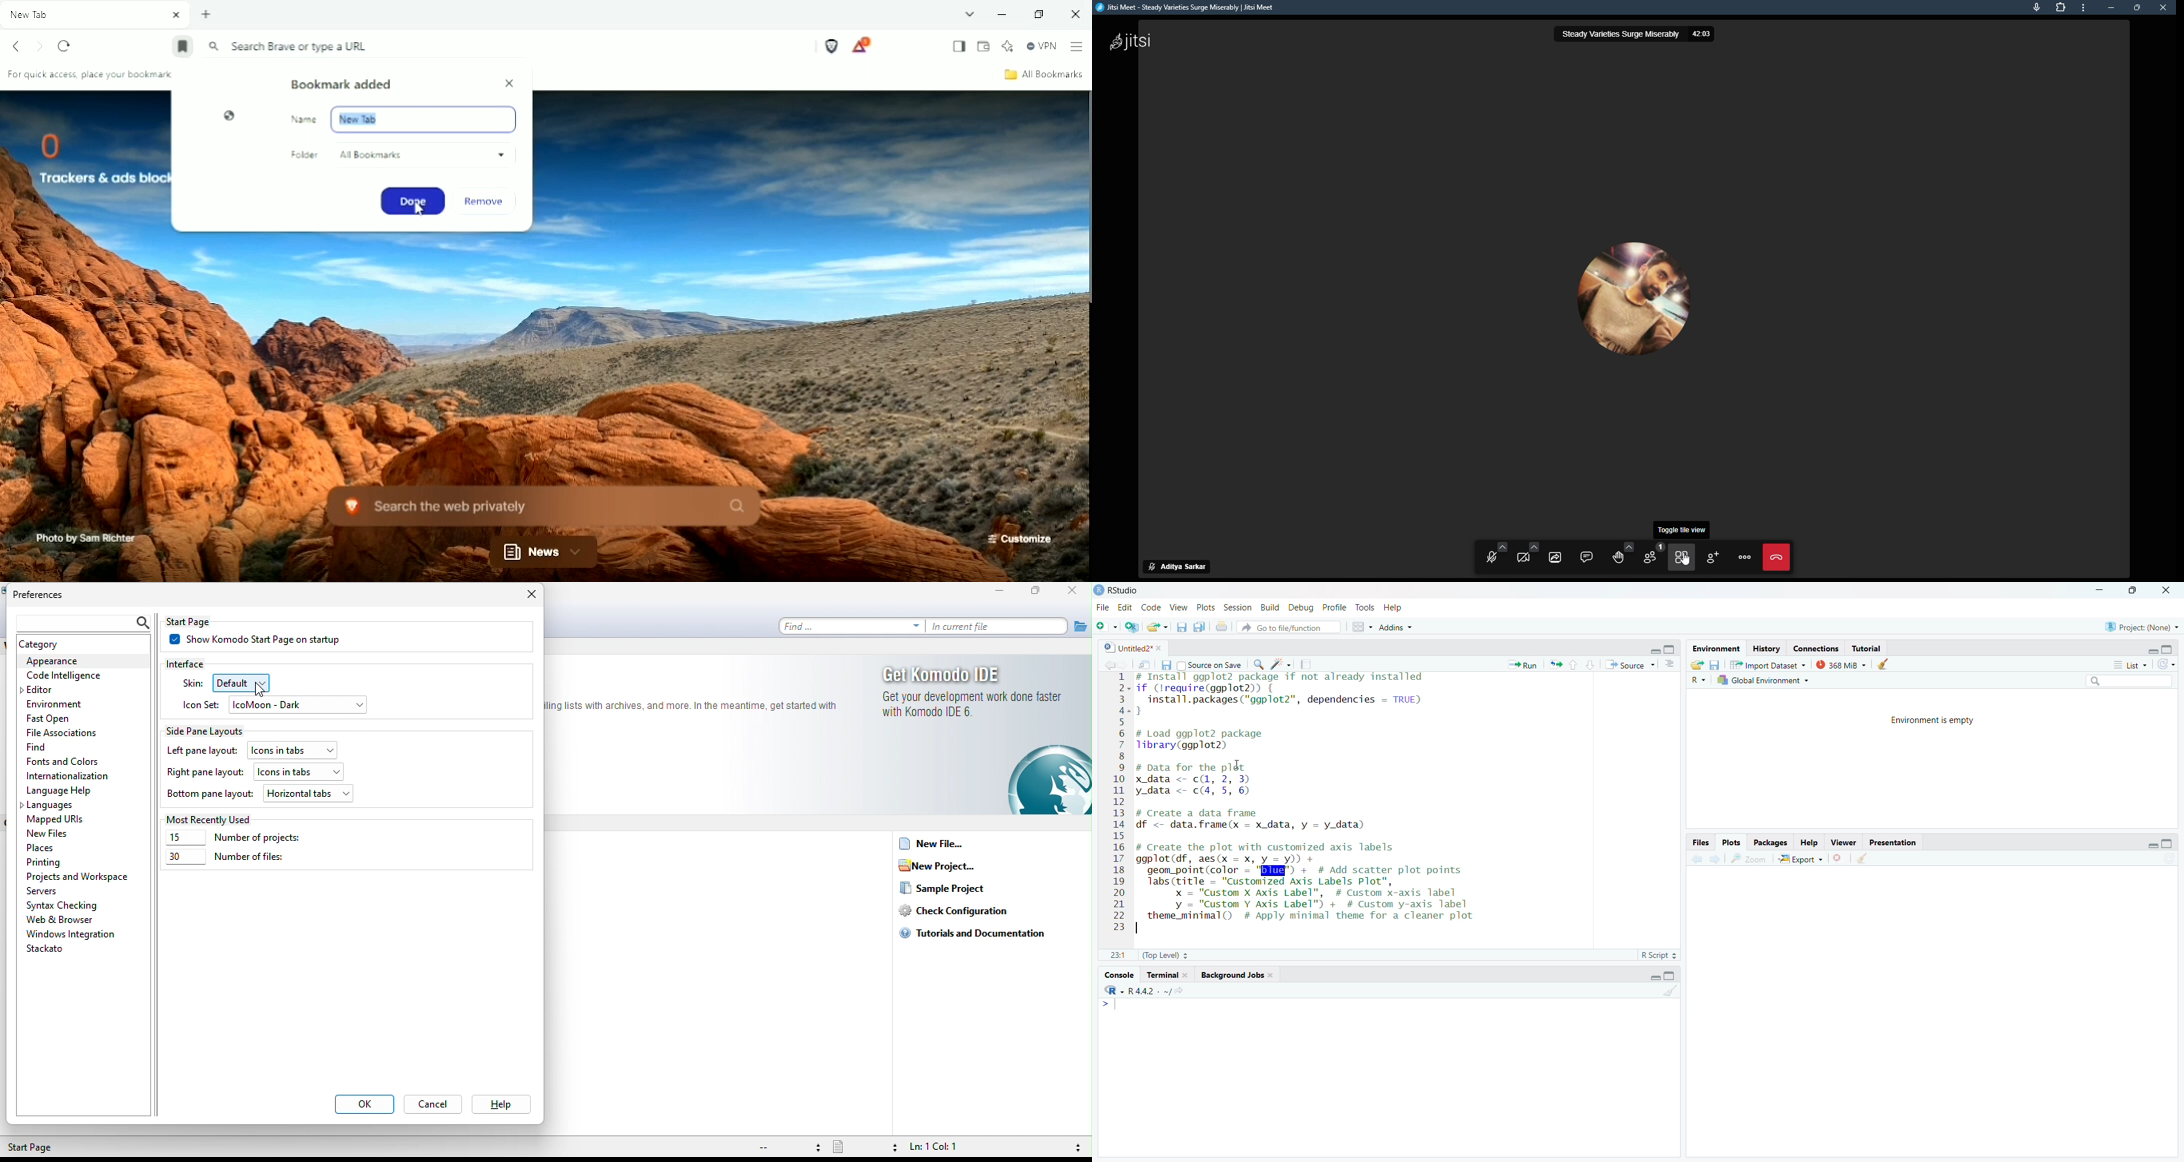 This screenshot has width=2184, height=1176. I want to click on copy, so click(1200, 629).